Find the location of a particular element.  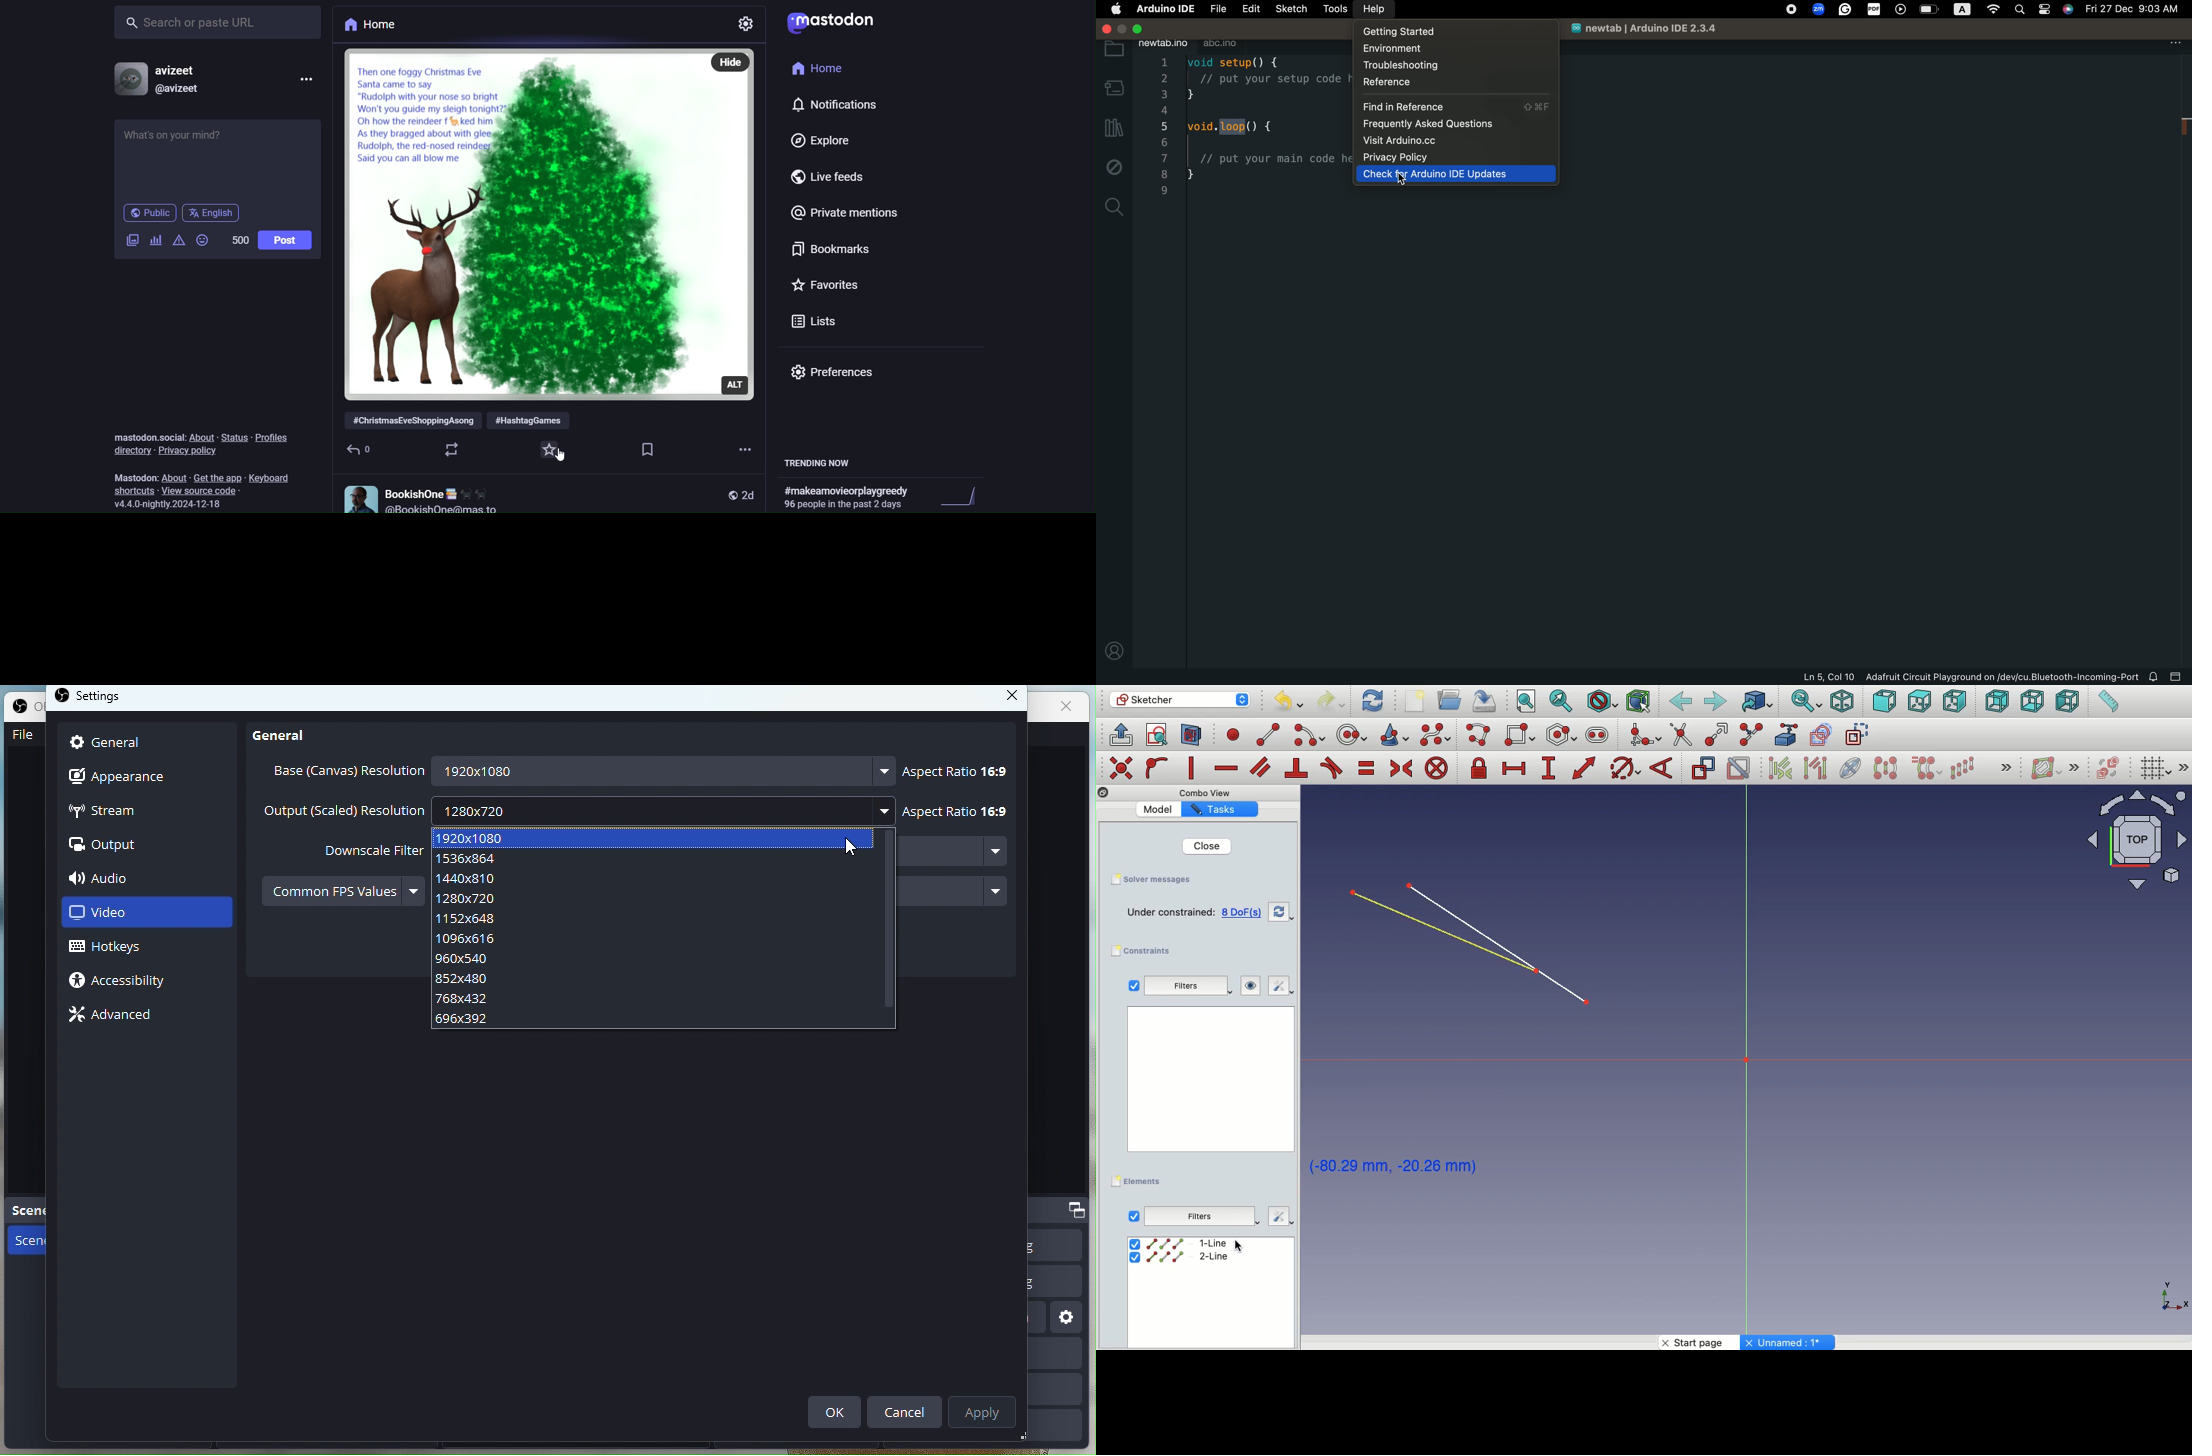

settings is located at coordinates (1068, 1320).